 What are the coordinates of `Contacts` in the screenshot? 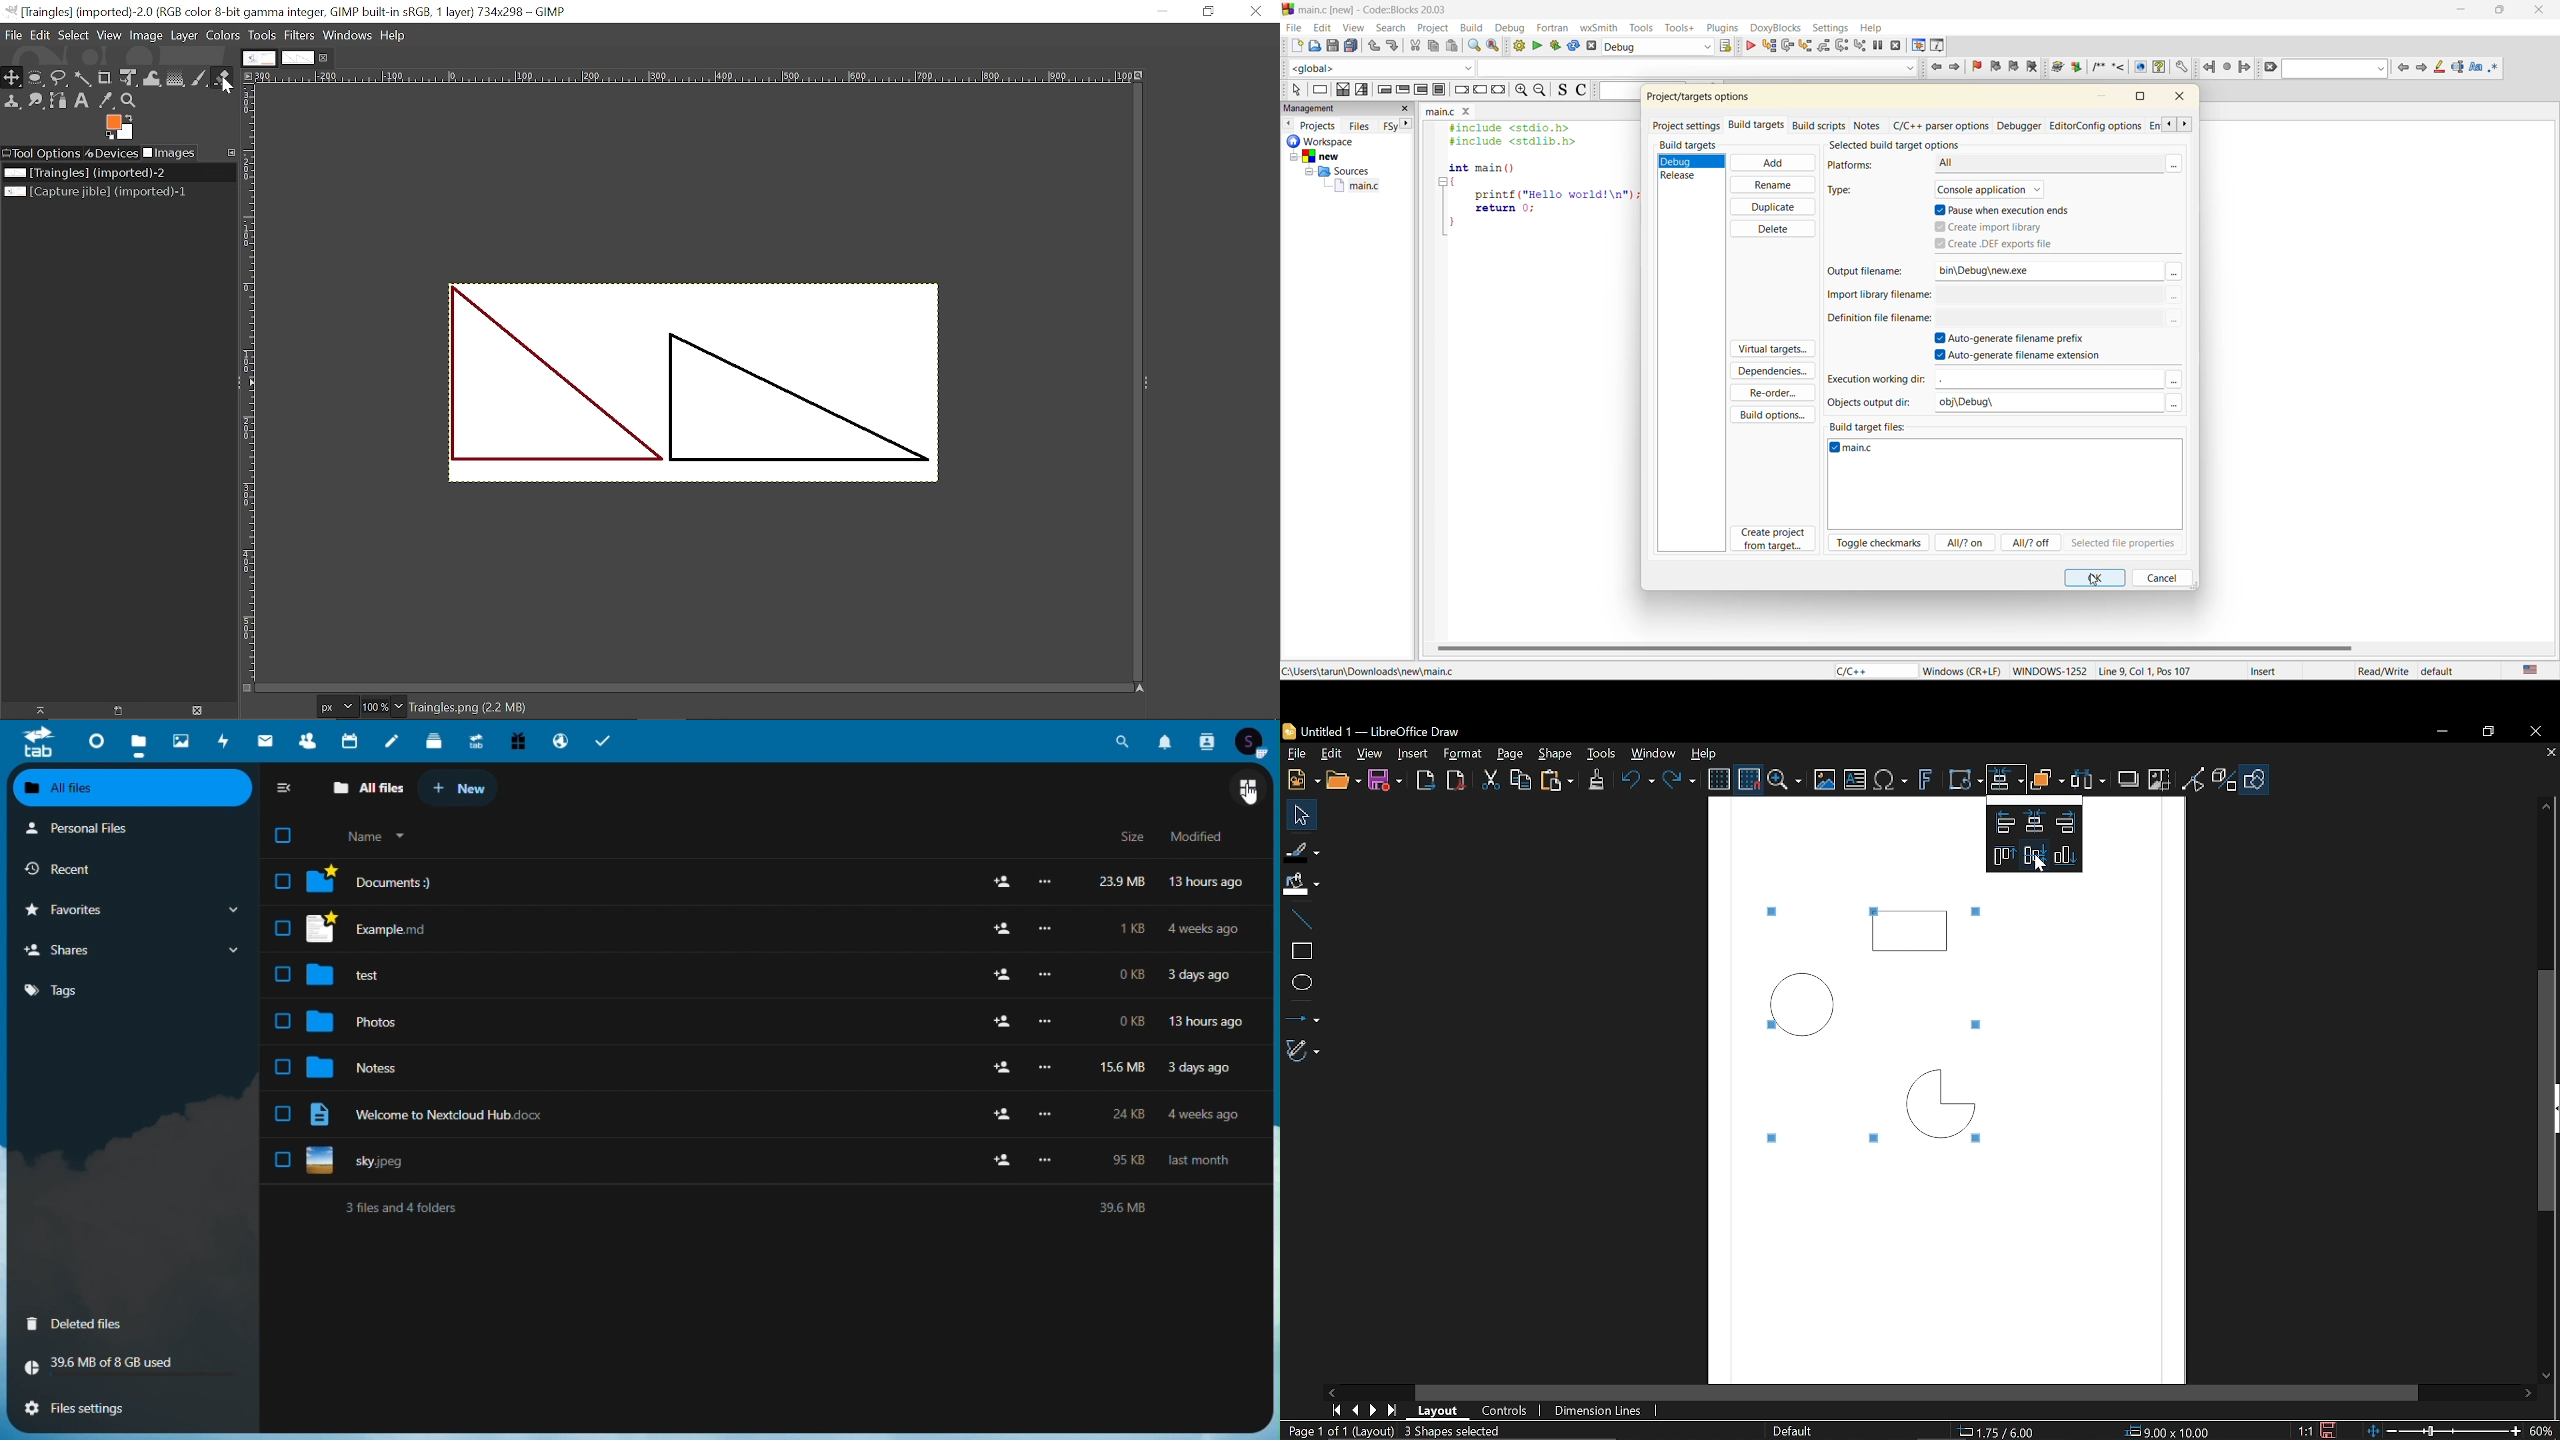 It's located at (1207, 741).